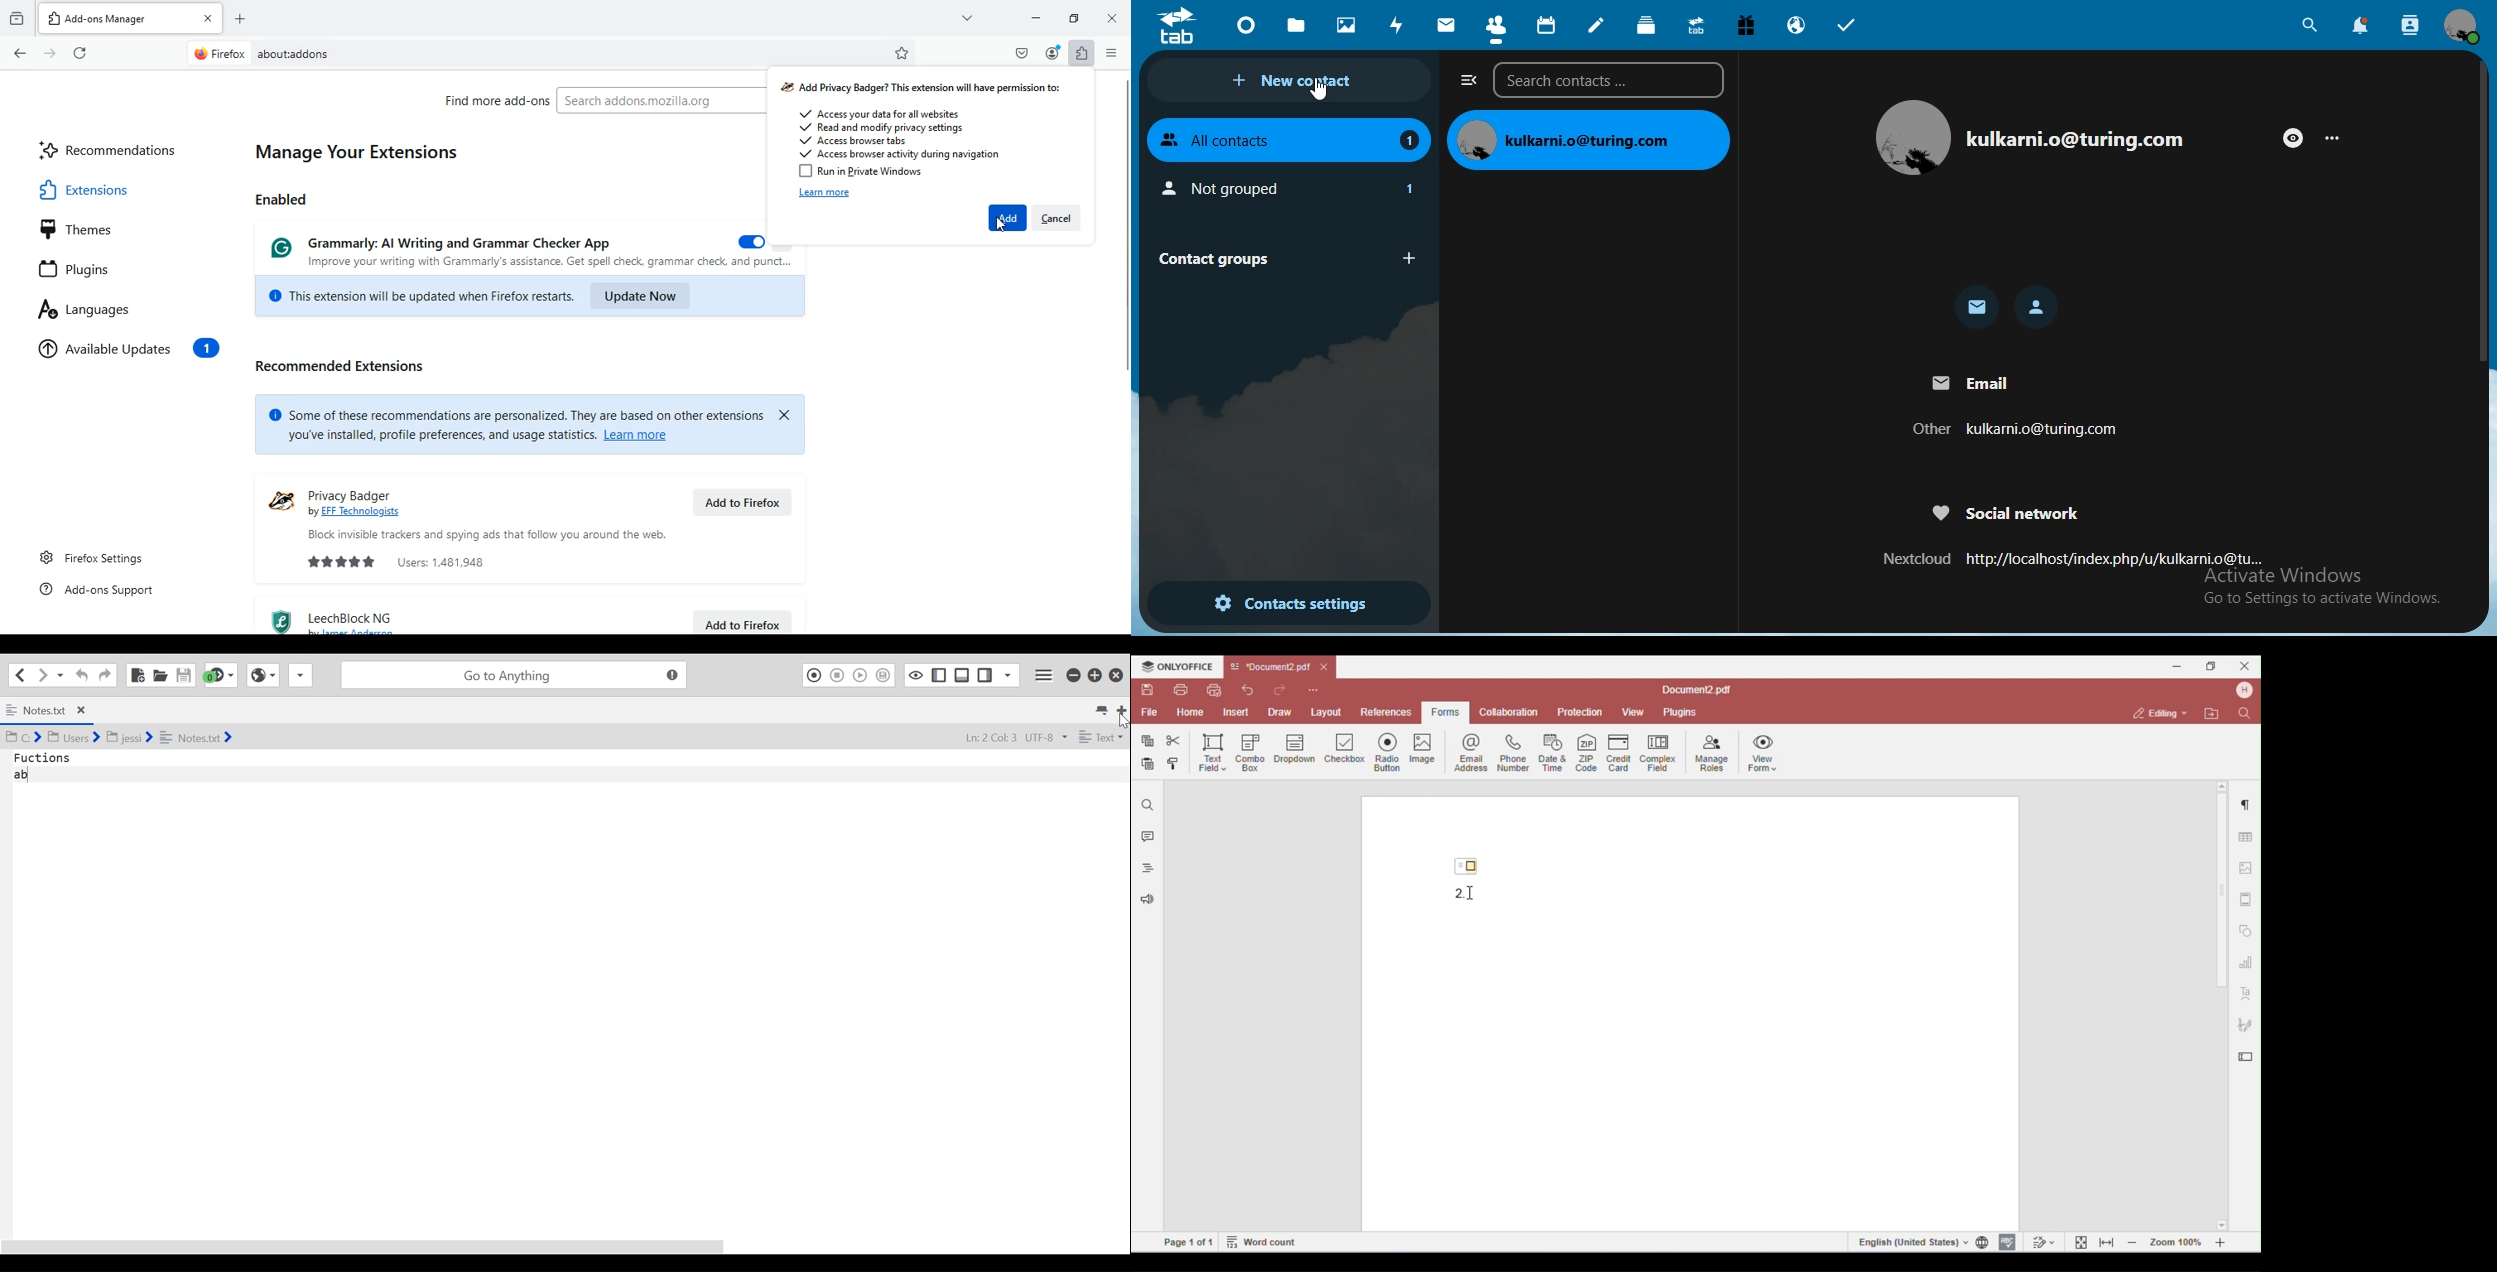 The height and width of the screenshot is (1288, 2520). I want to click on extensions, so click(1084, 52).